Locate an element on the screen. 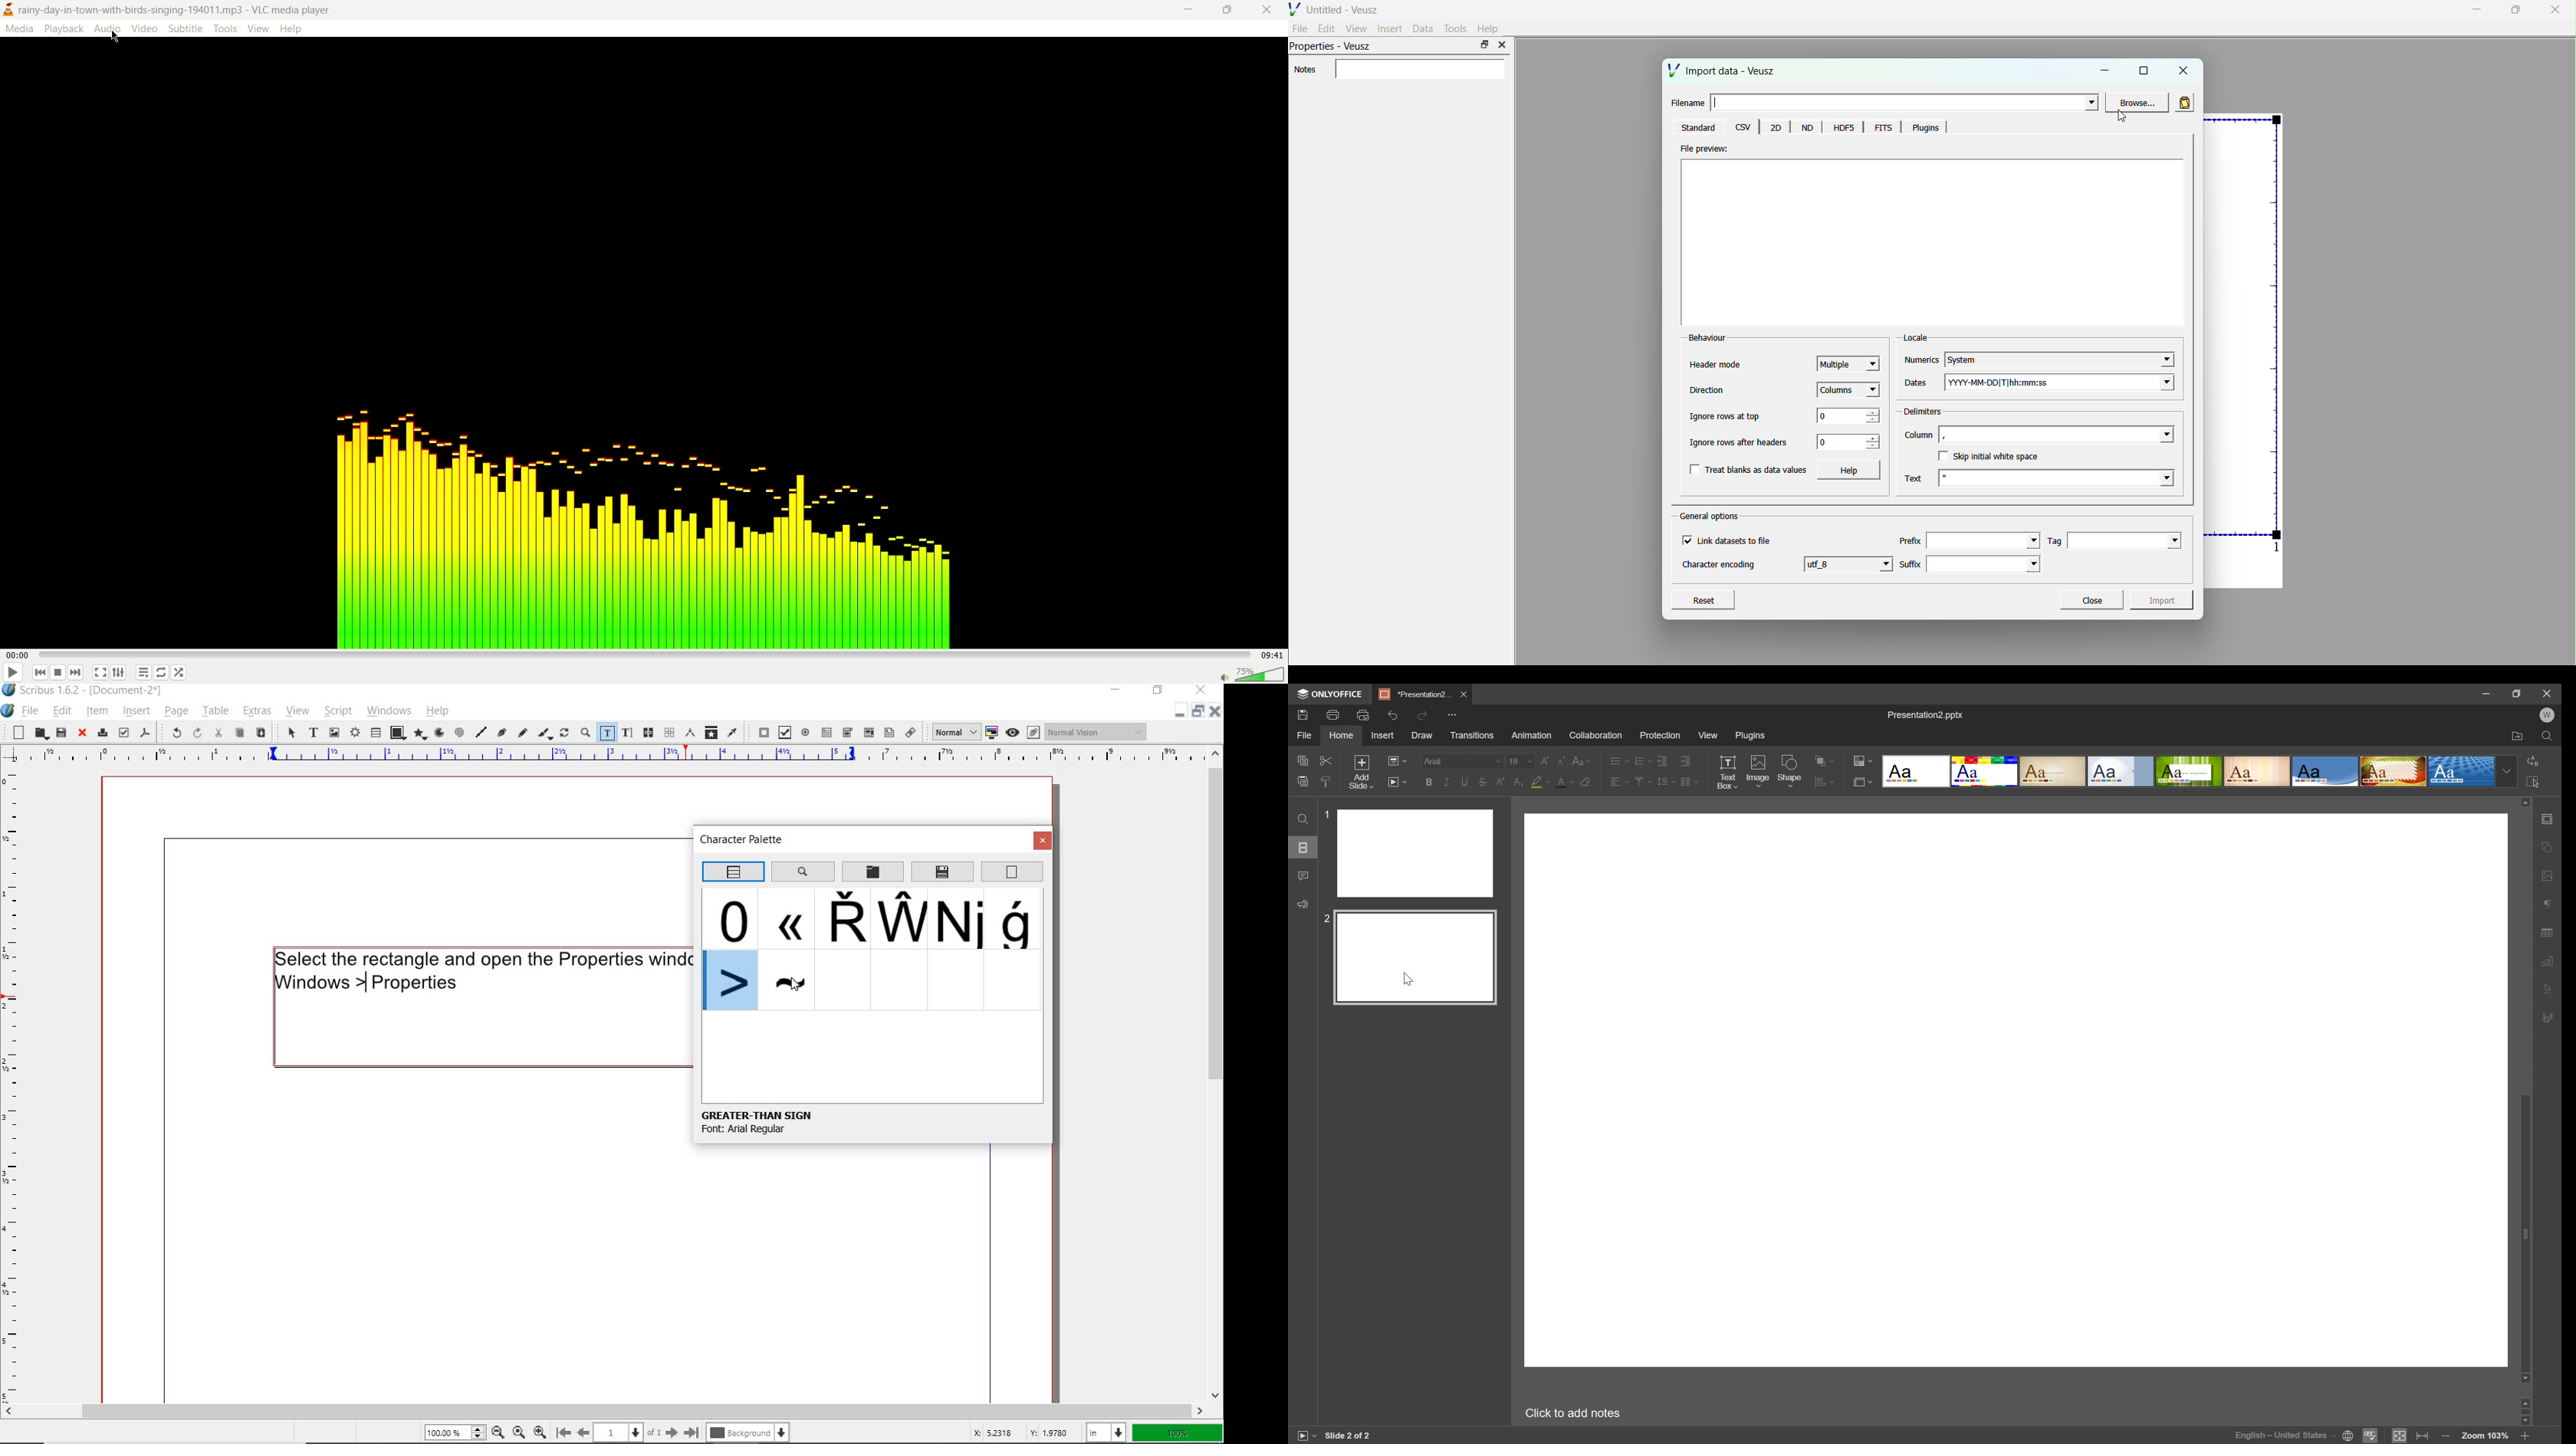  pdf text field is located at coordinates (827, 732).